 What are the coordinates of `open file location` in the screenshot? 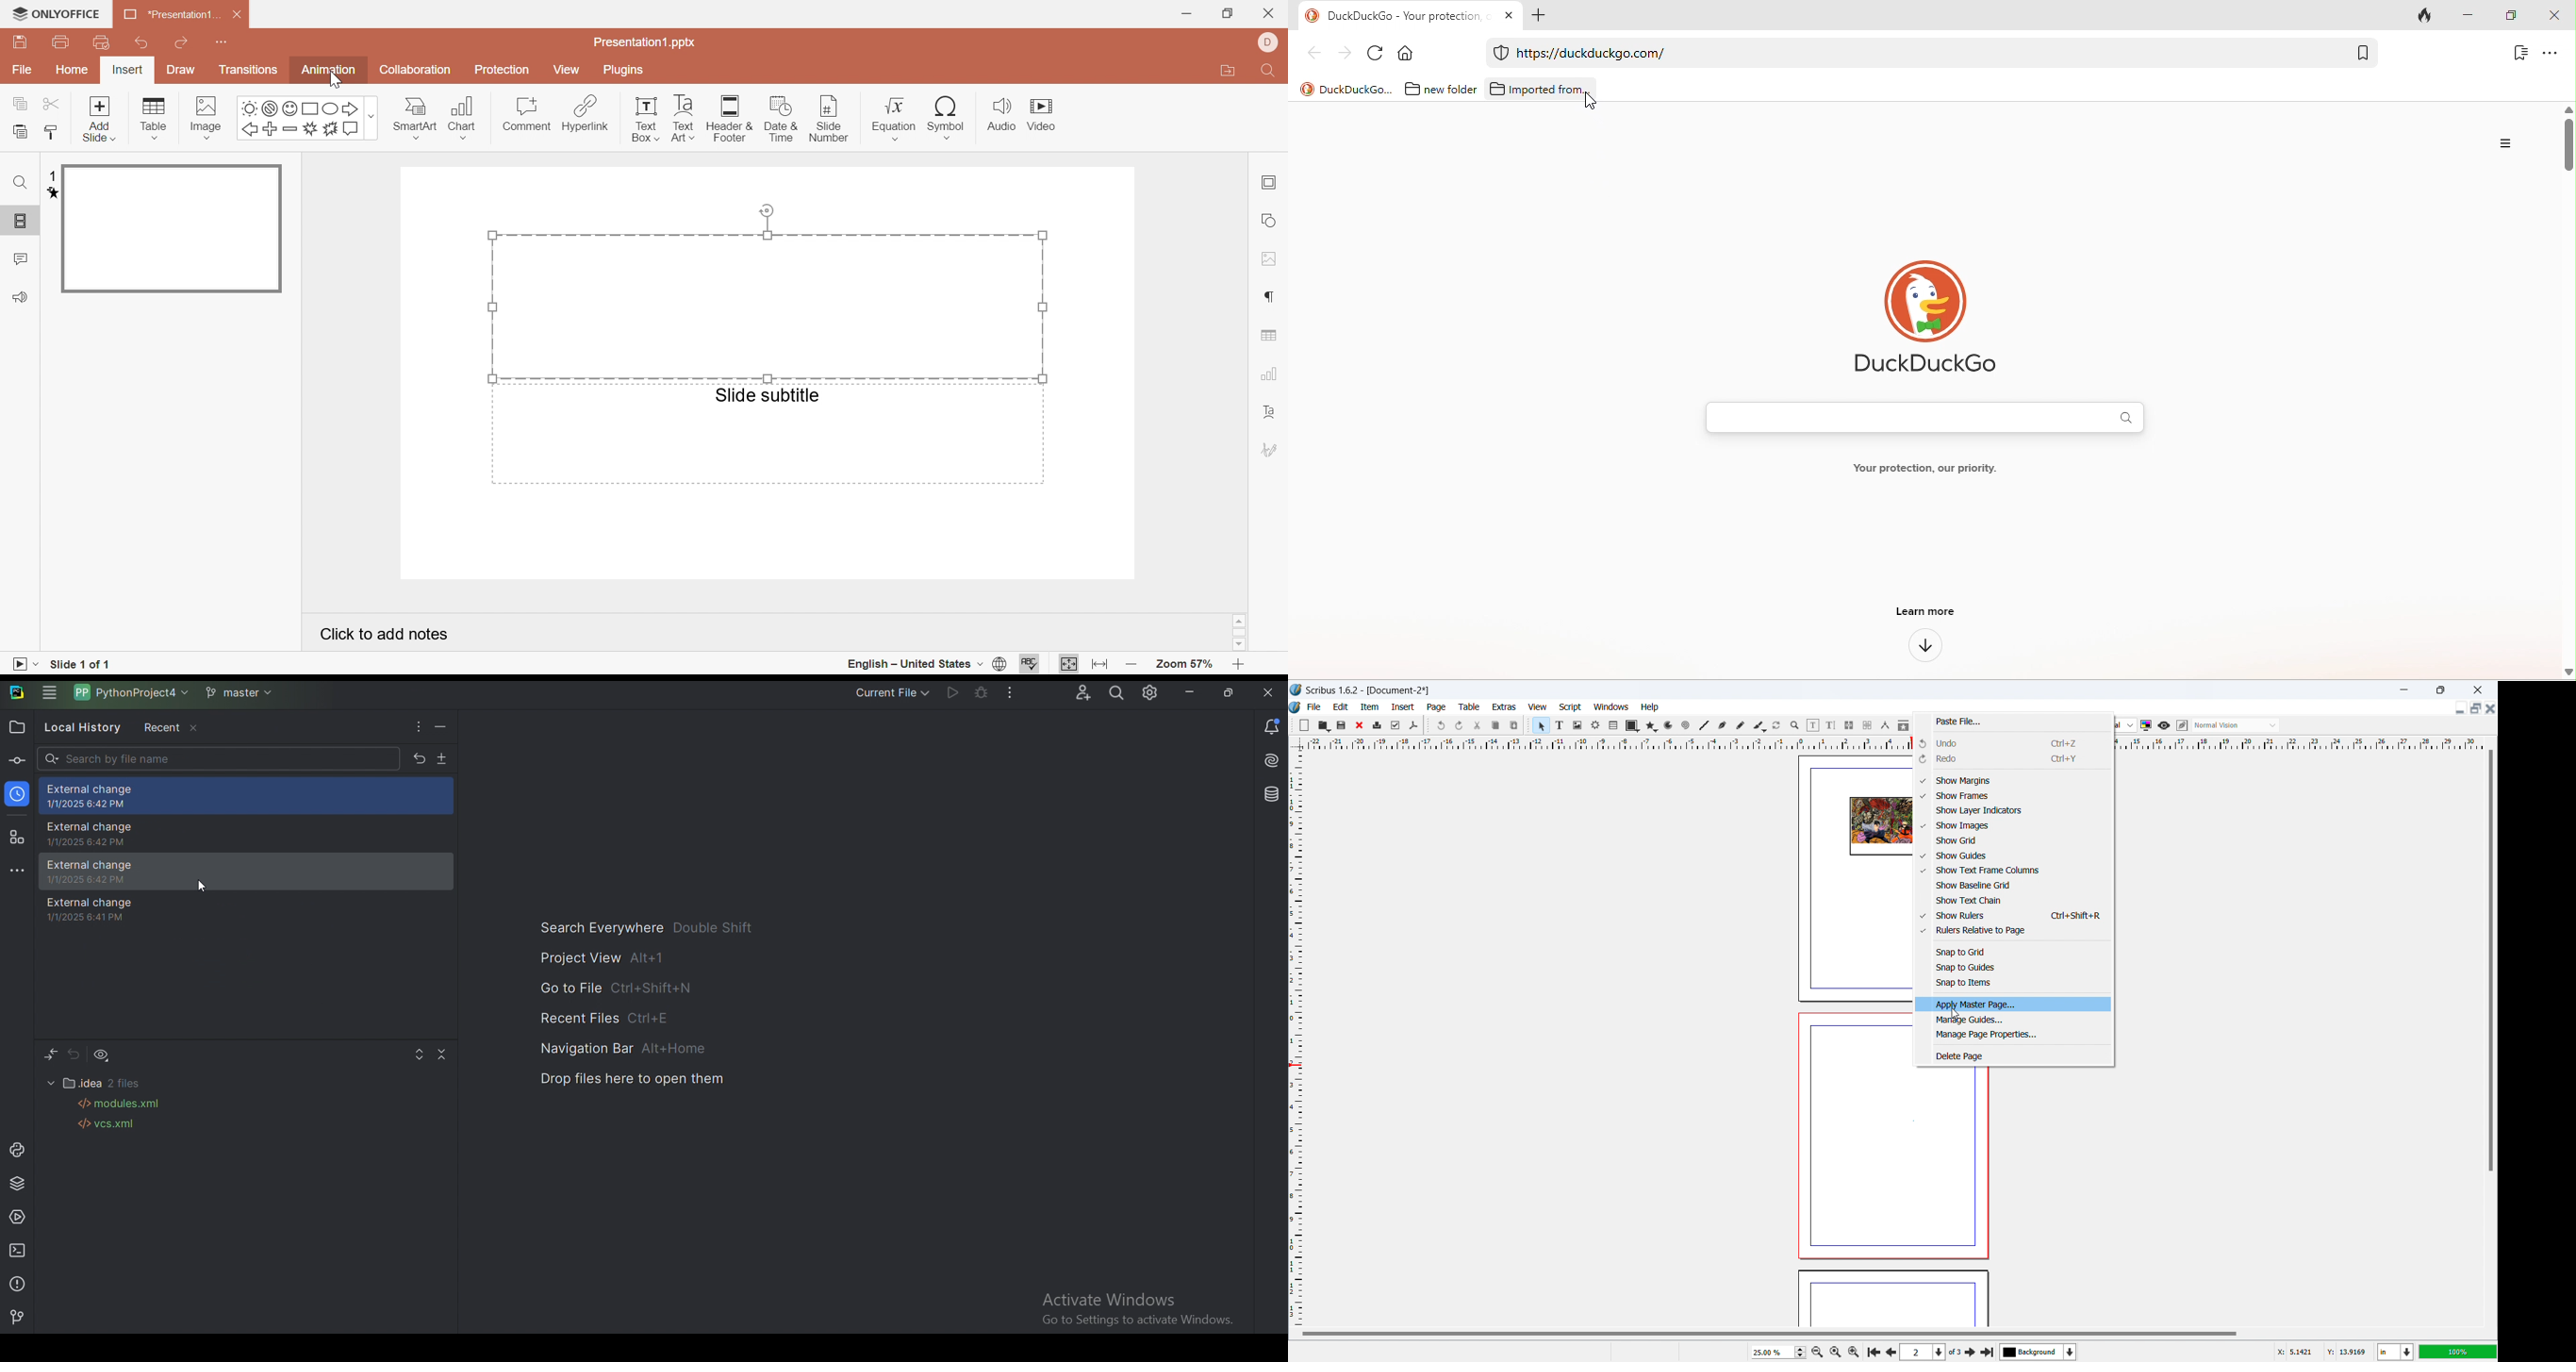 It's located at (1232, 71).